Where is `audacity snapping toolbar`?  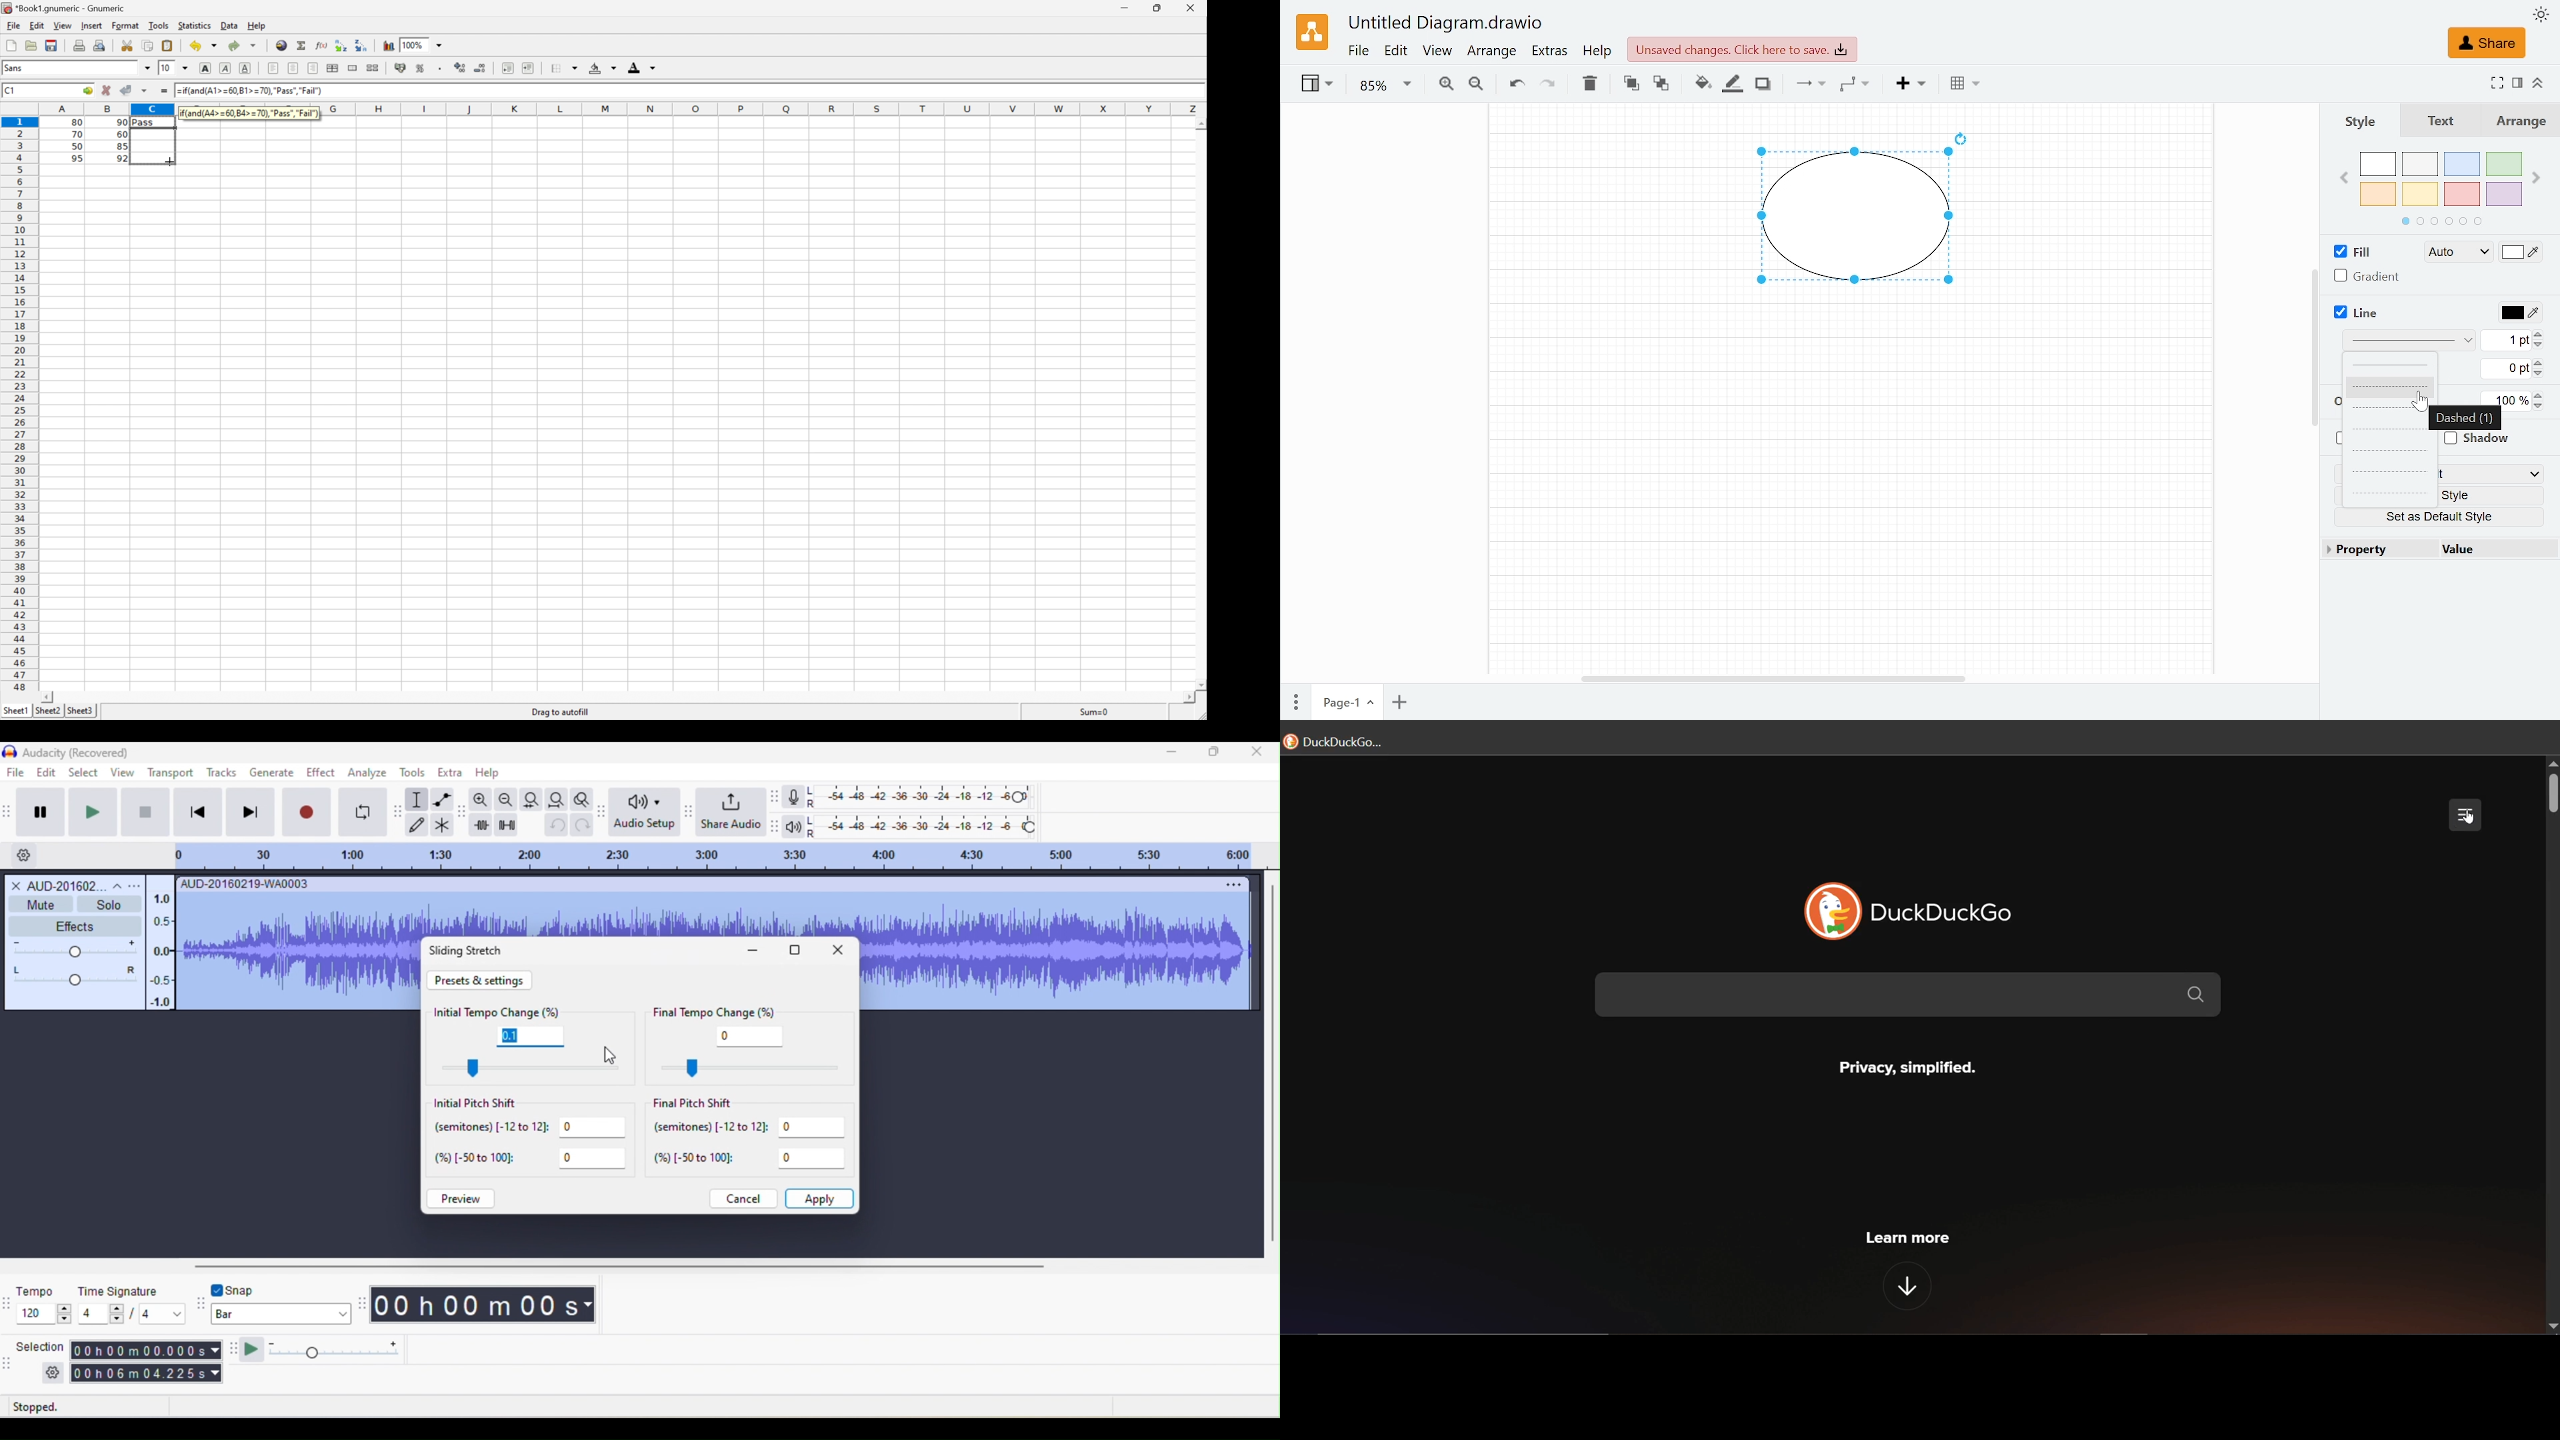
audacity snapping toolbar is located at coordinates (199, 1305).